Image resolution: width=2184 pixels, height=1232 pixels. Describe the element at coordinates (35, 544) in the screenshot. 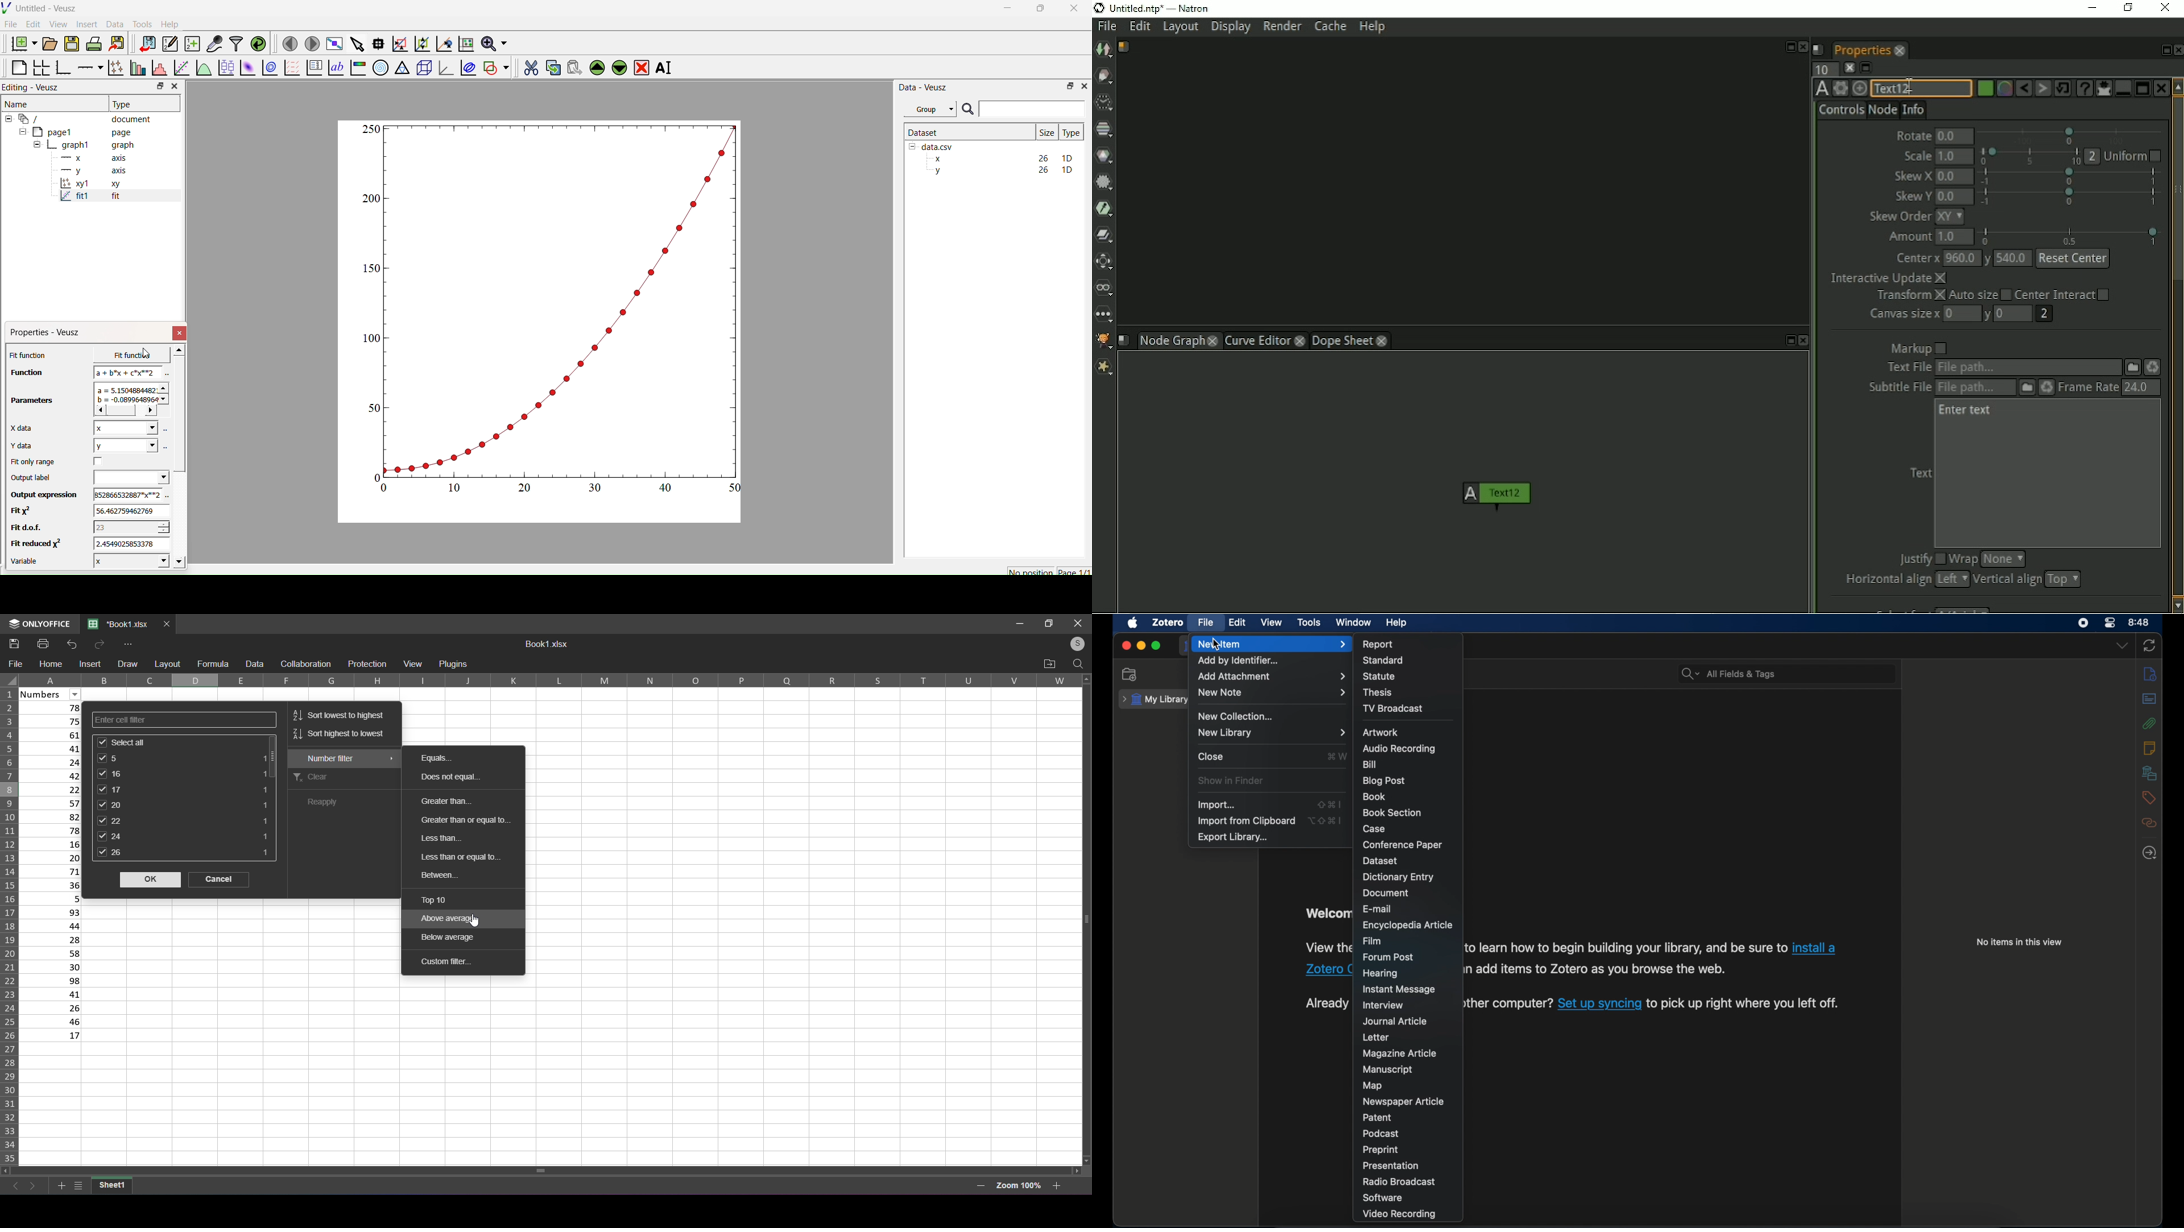

I see `Fit reduced x^2` at that location.